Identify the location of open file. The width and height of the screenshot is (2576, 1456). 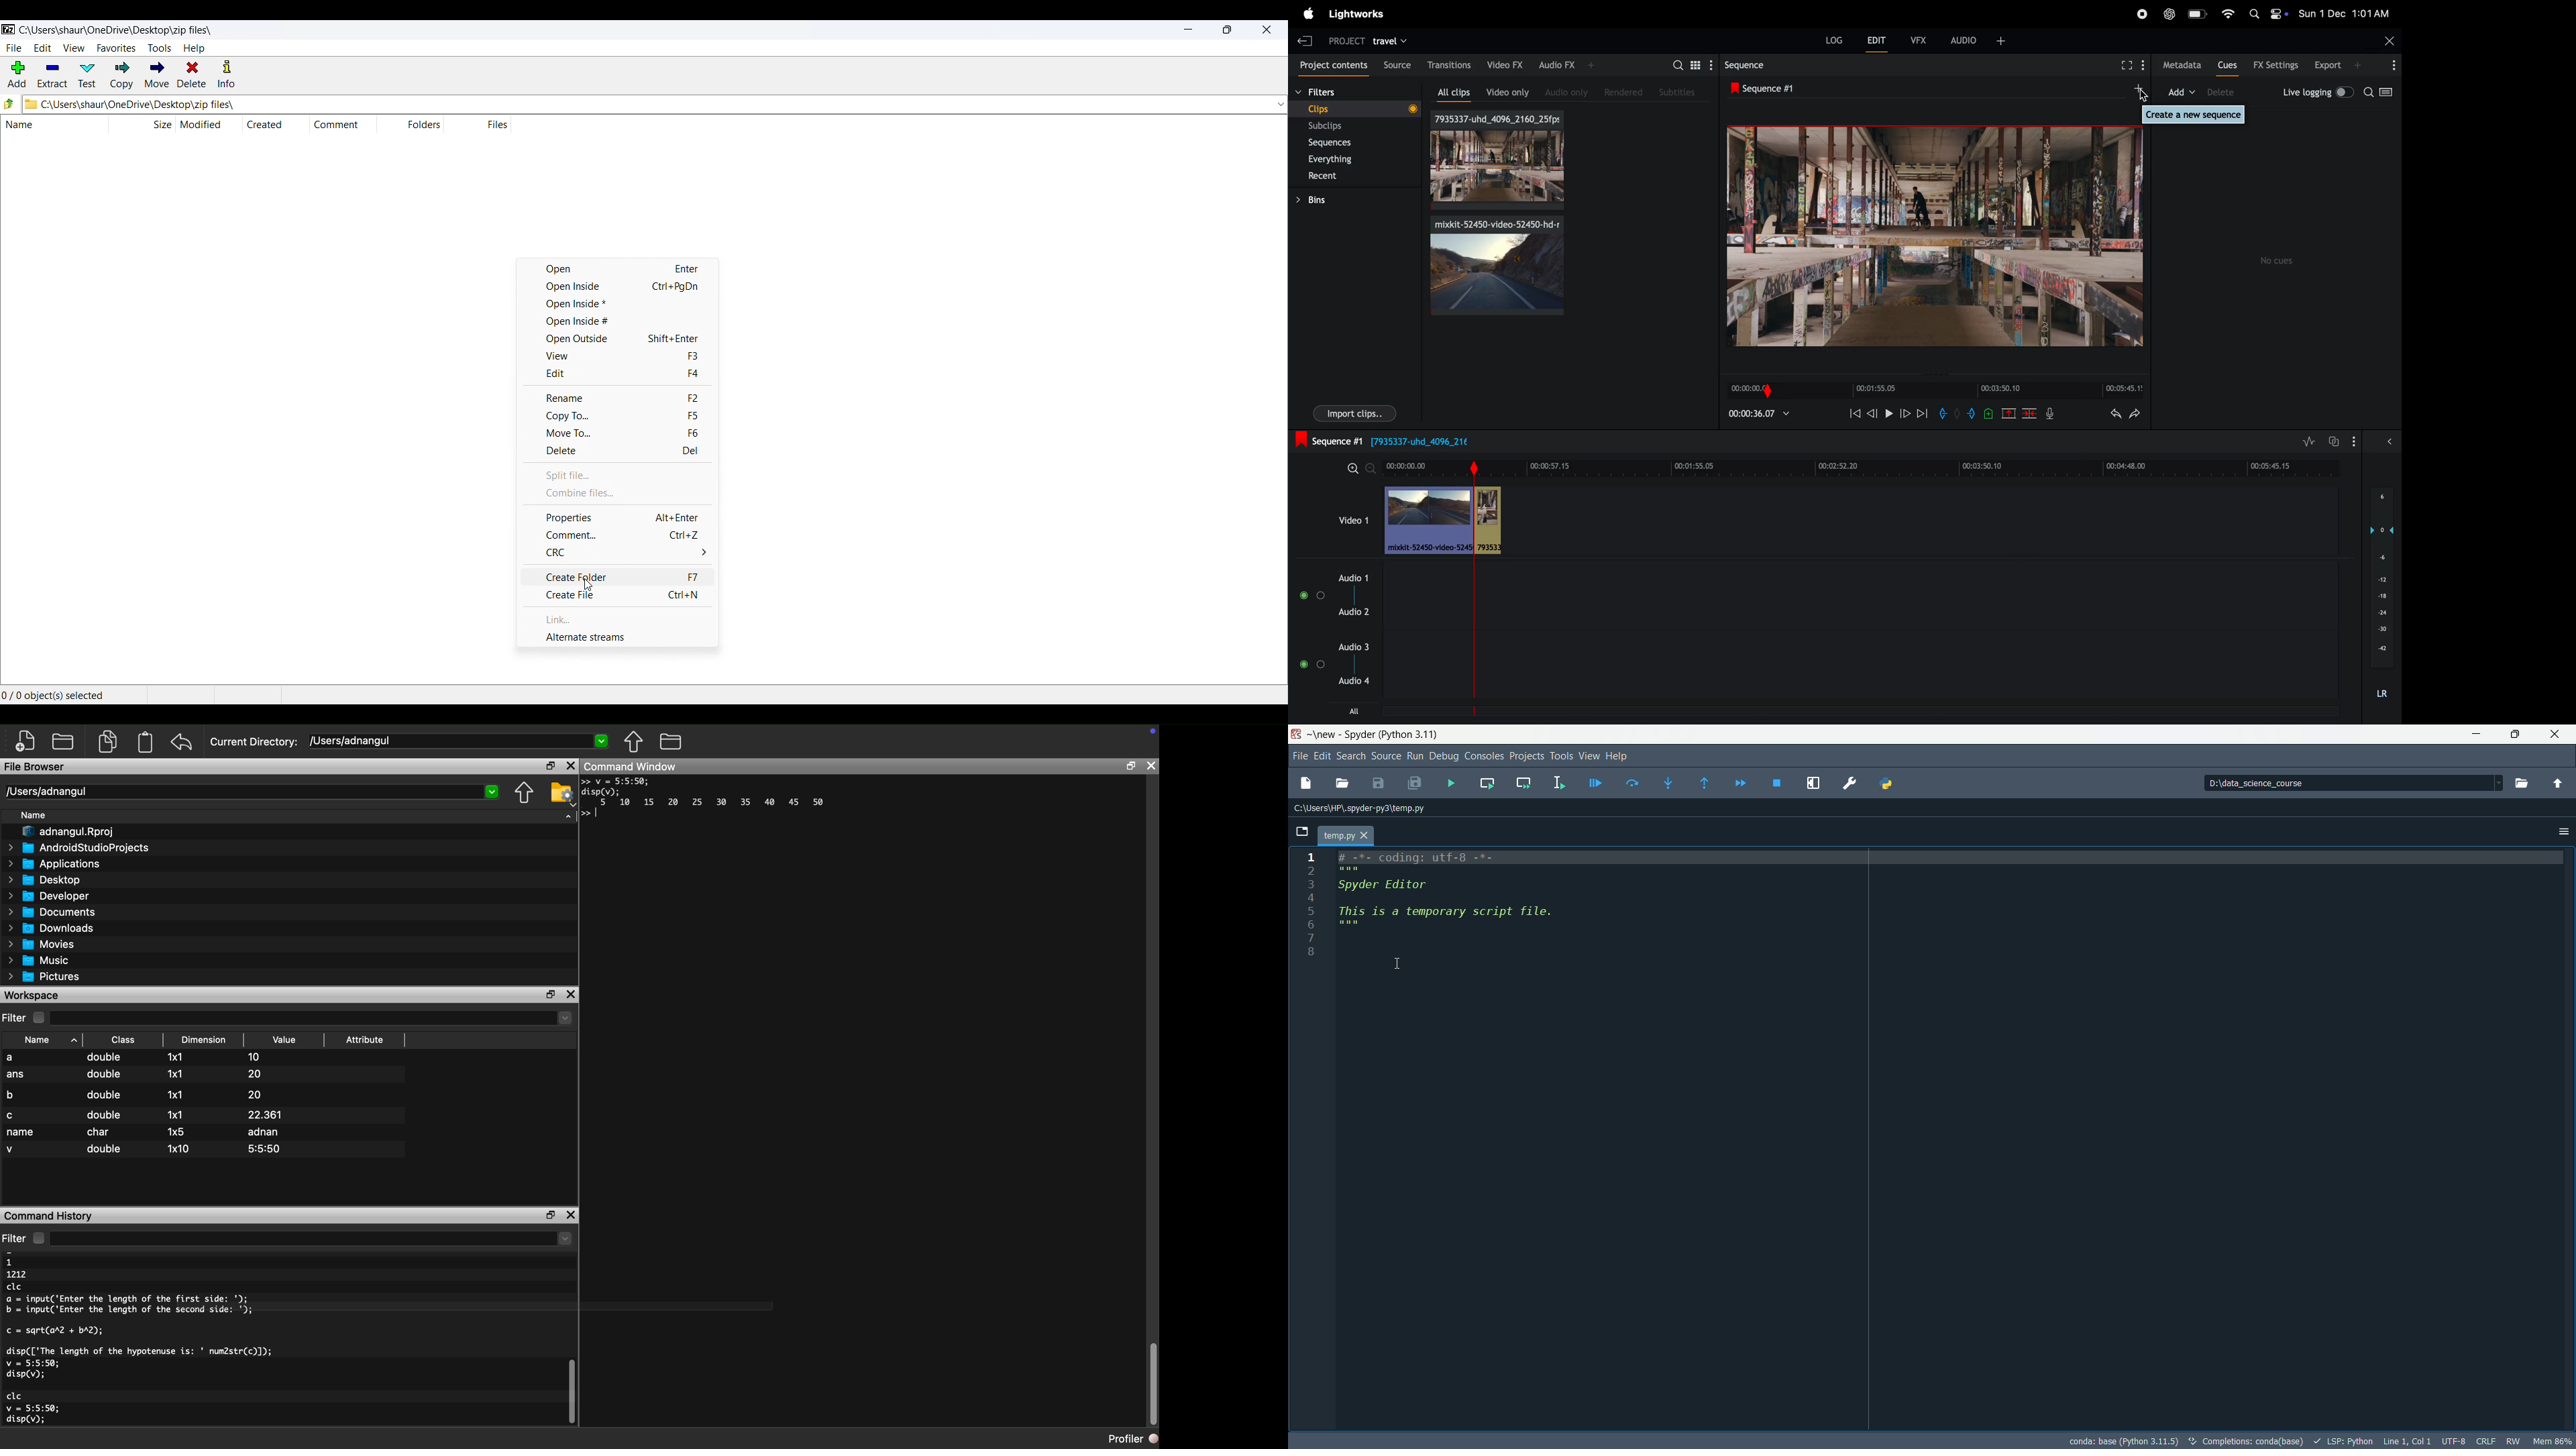
(1342, 782).